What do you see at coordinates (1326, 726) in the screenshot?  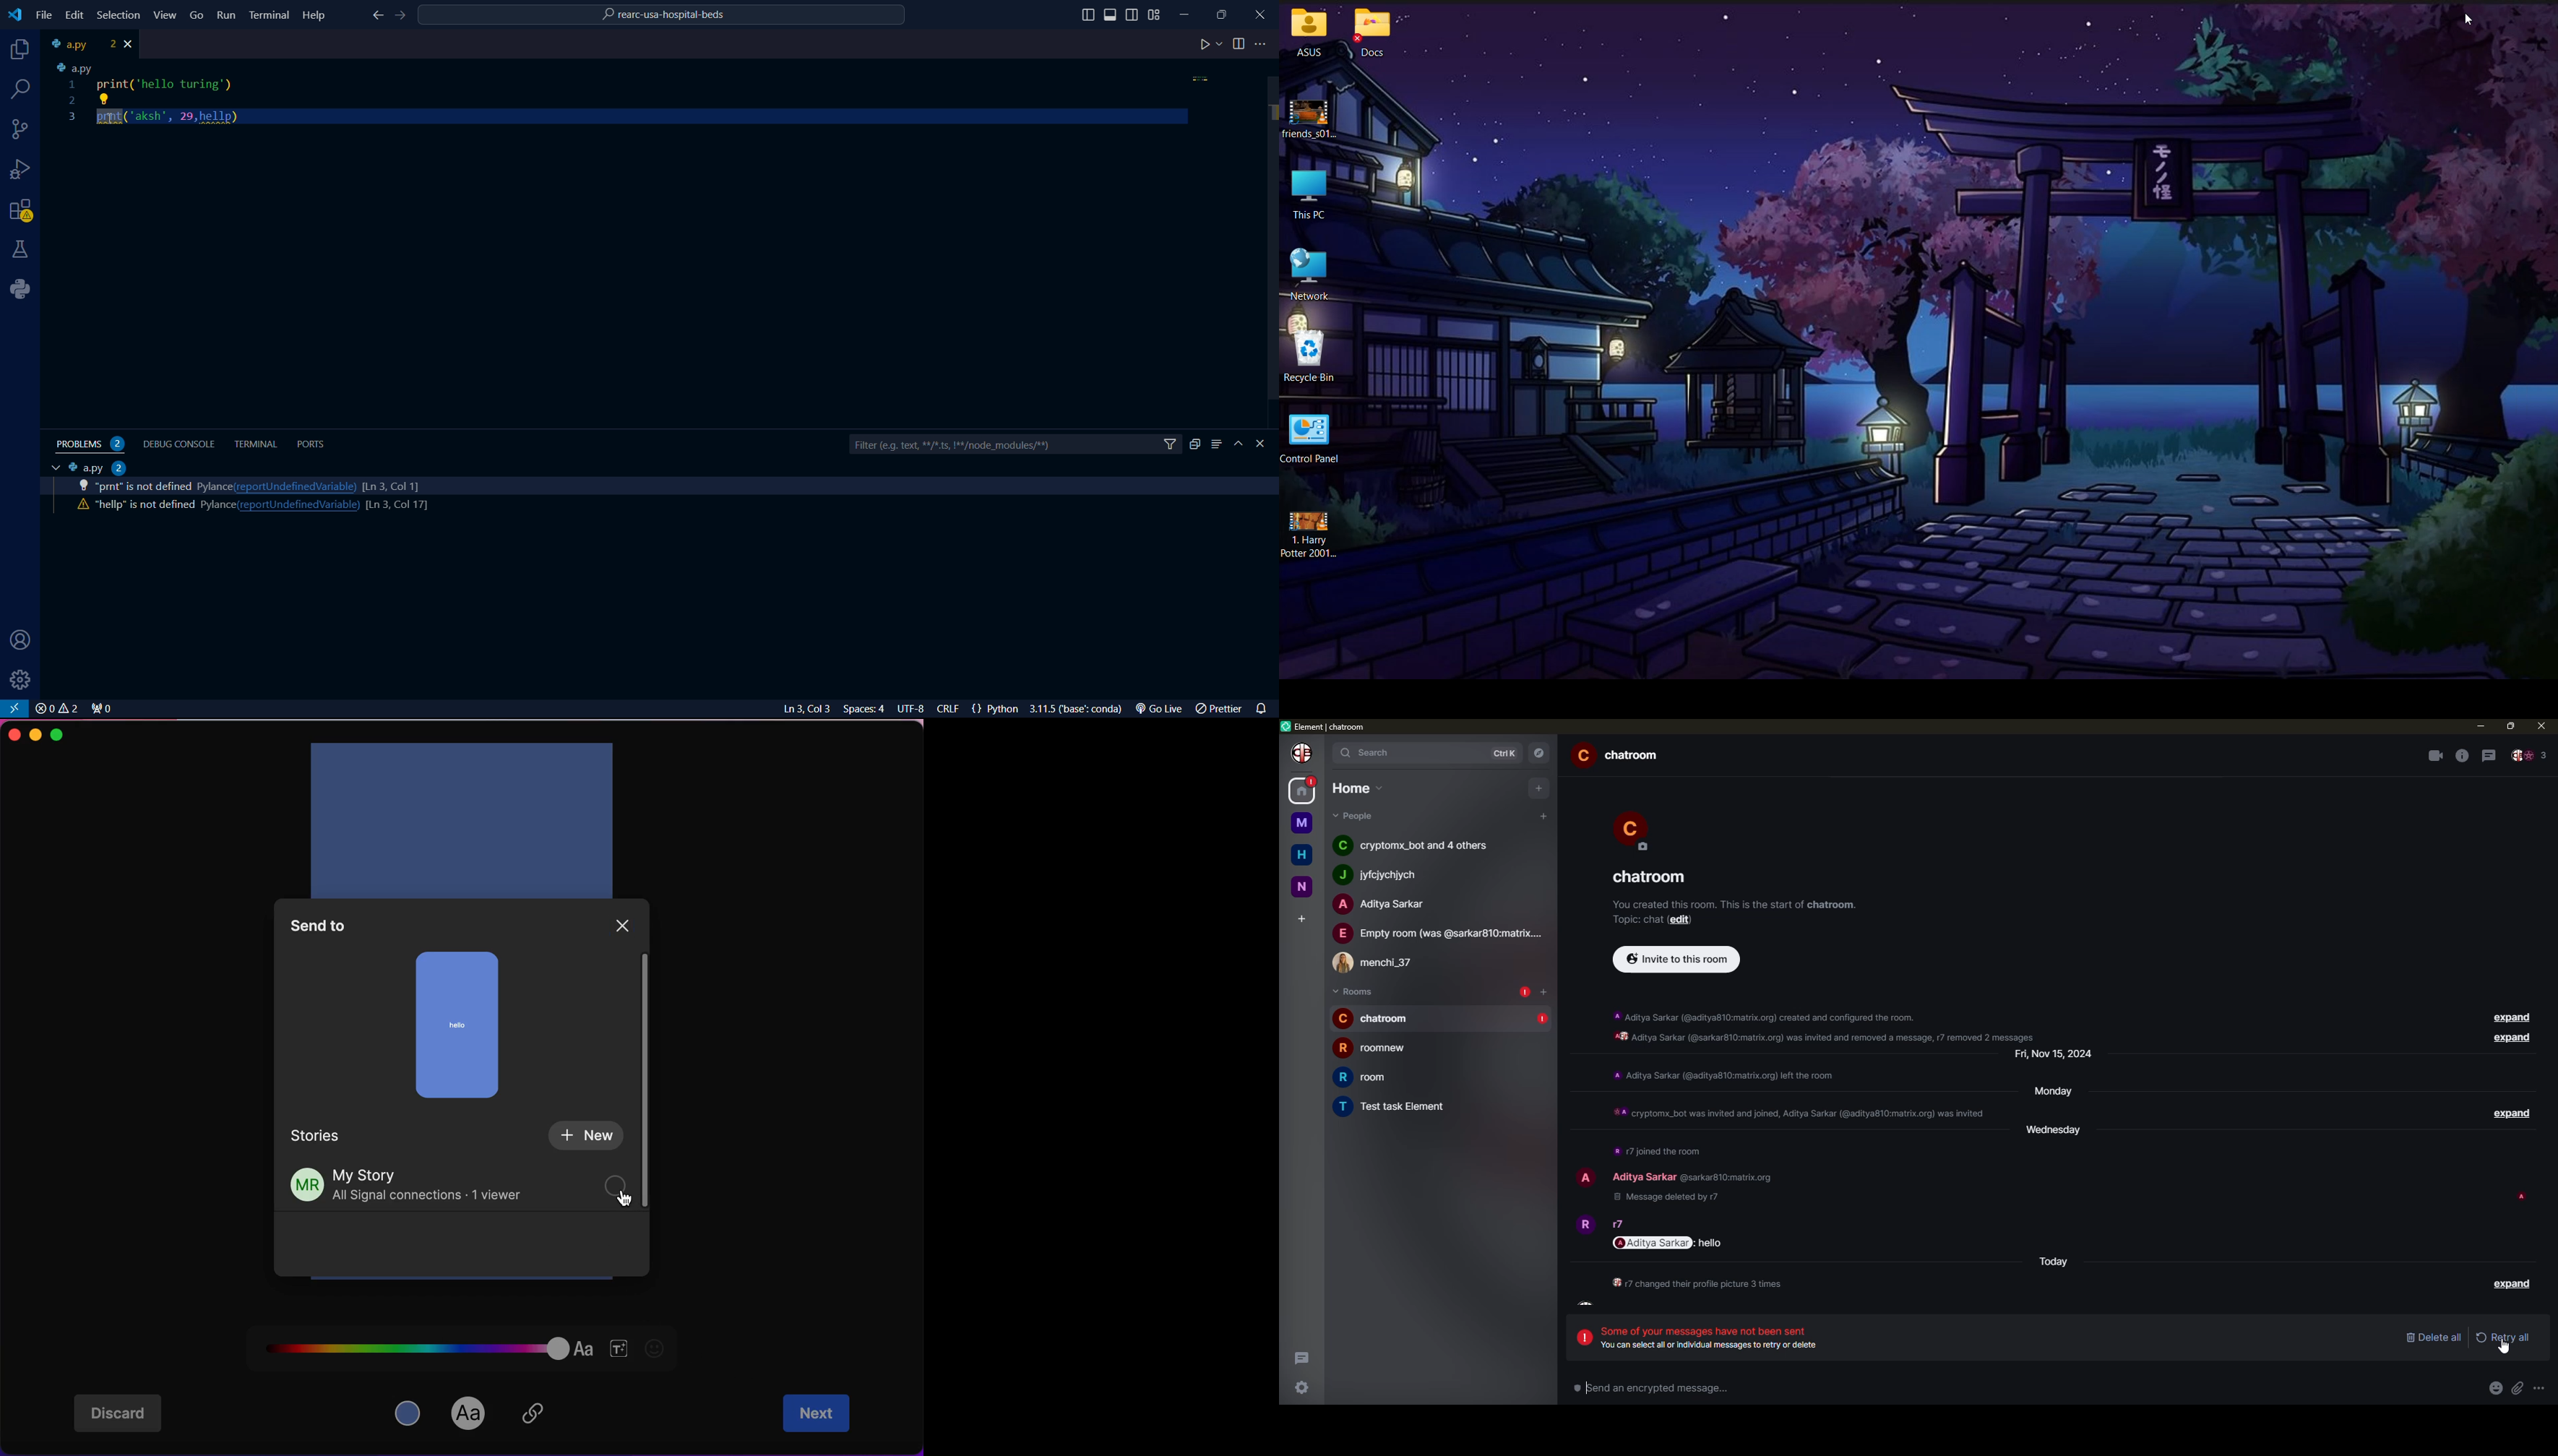 I see `element` at bounding box center [1326, 726].